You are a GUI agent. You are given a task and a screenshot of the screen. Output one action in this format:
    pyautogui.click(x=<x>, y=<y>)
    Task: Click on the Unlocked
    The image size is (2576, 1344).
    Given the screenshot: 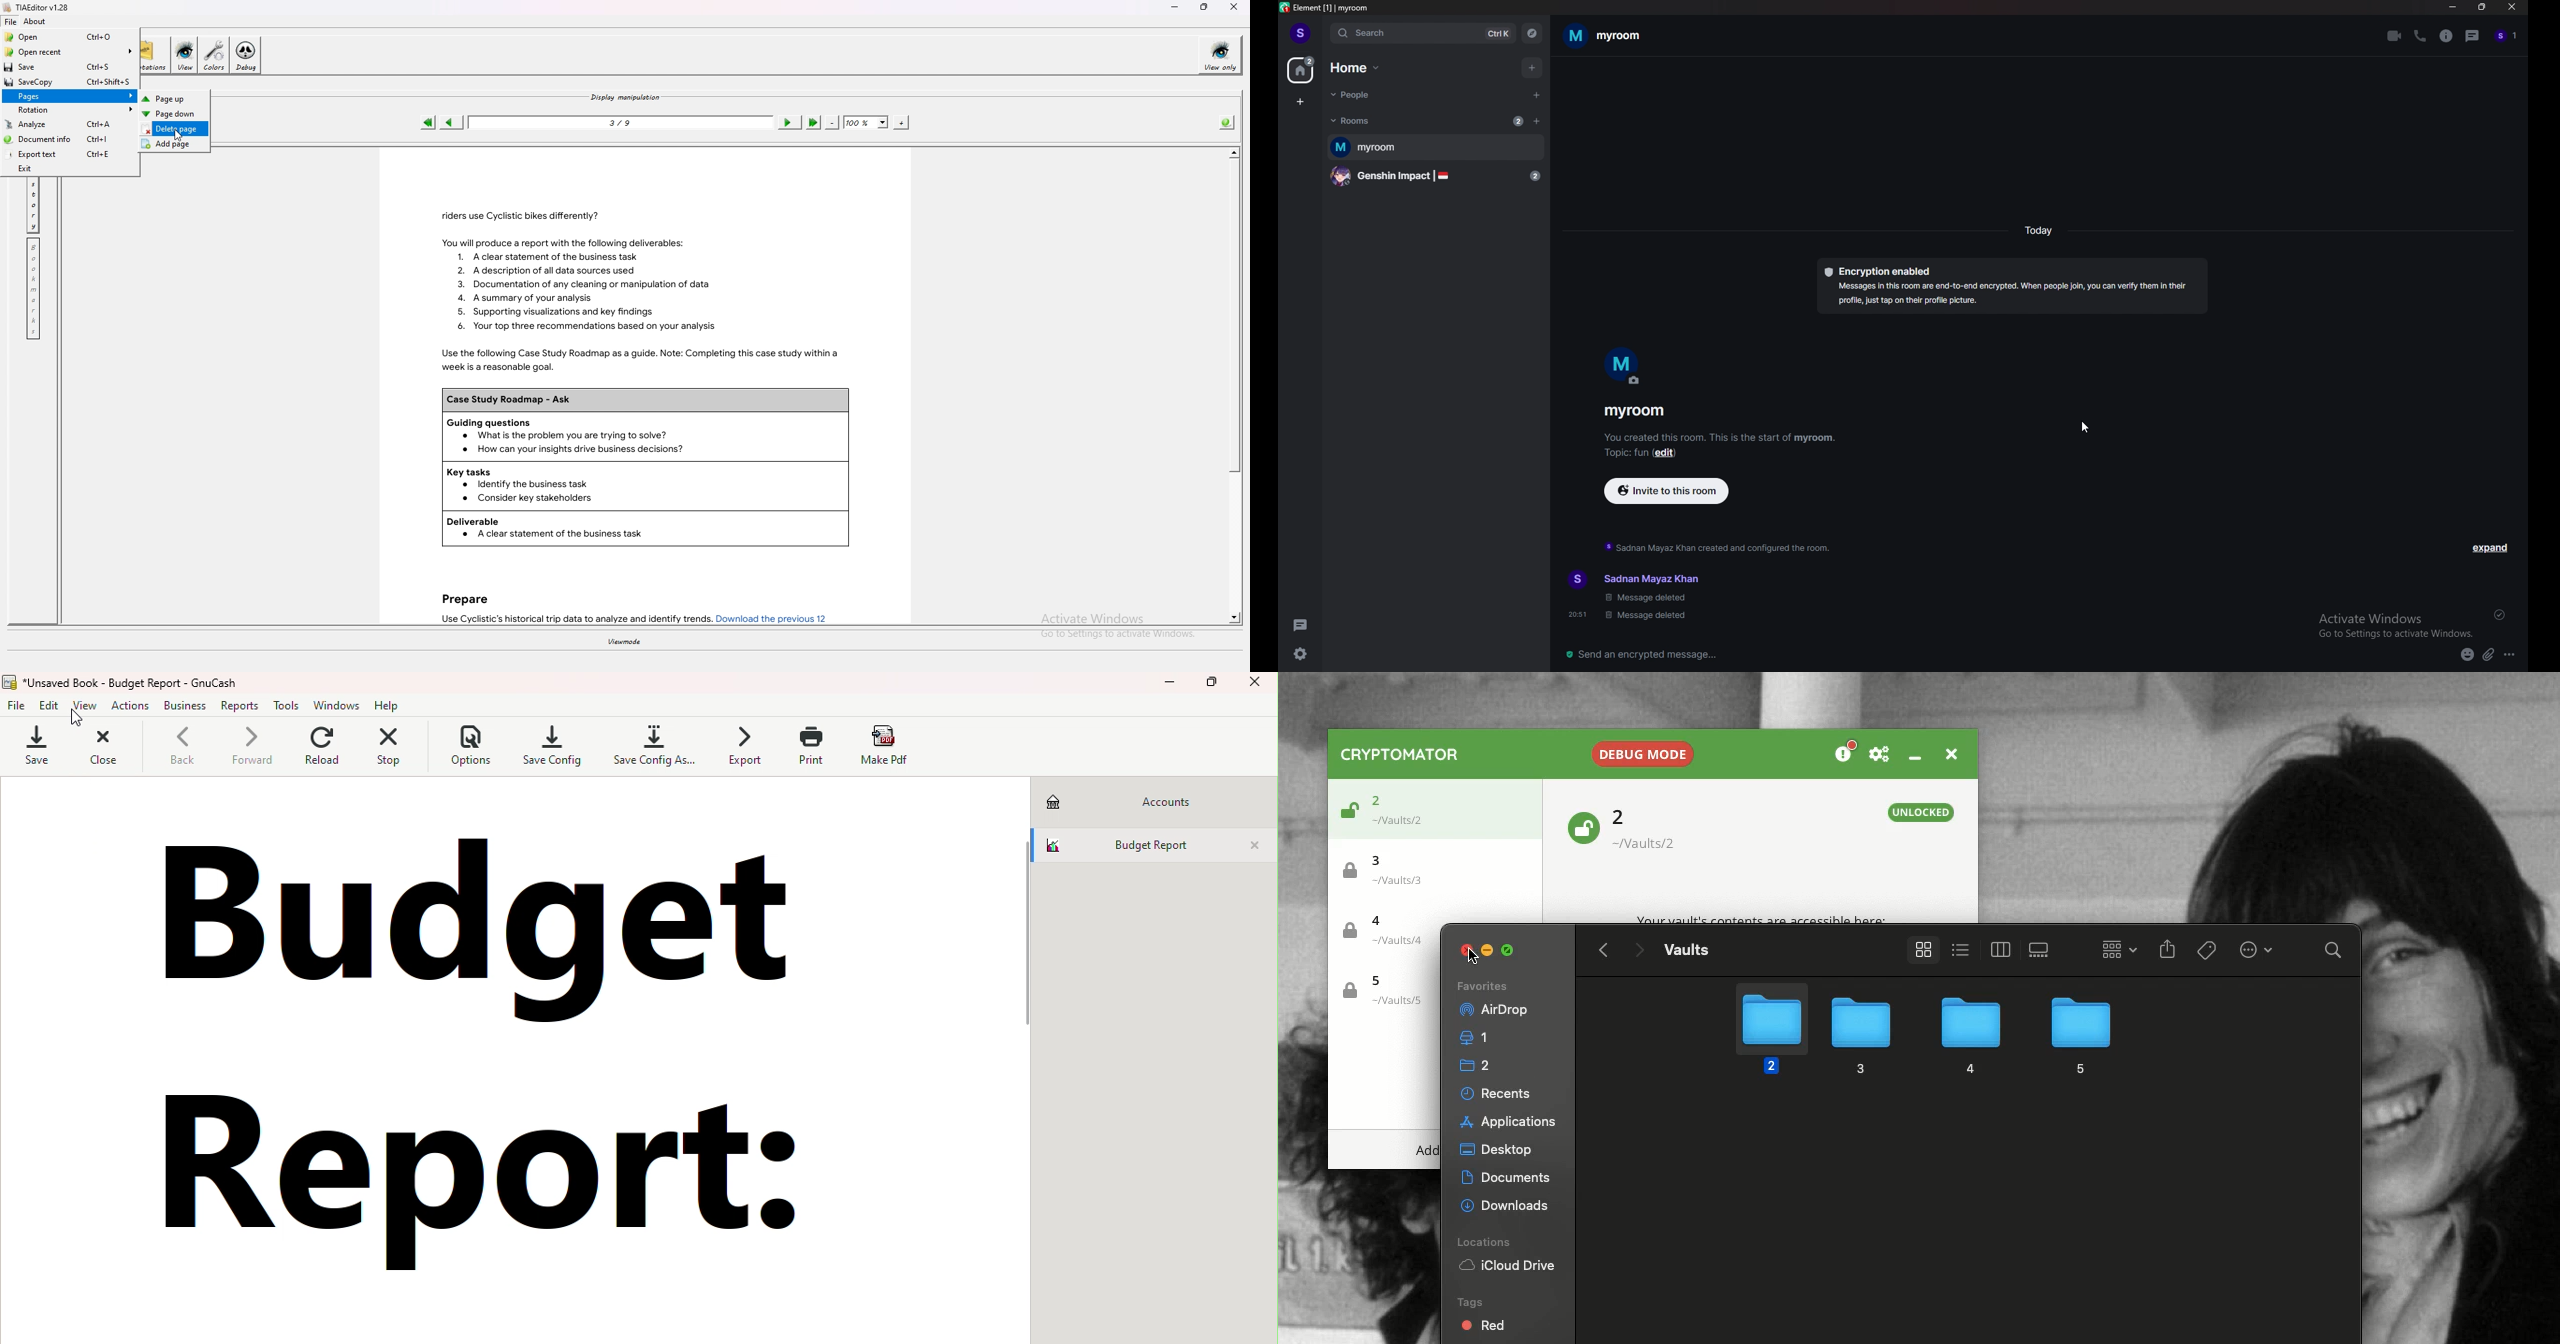 What is the action you would take?
    pyautogui.click(x=1346, y=813)
    